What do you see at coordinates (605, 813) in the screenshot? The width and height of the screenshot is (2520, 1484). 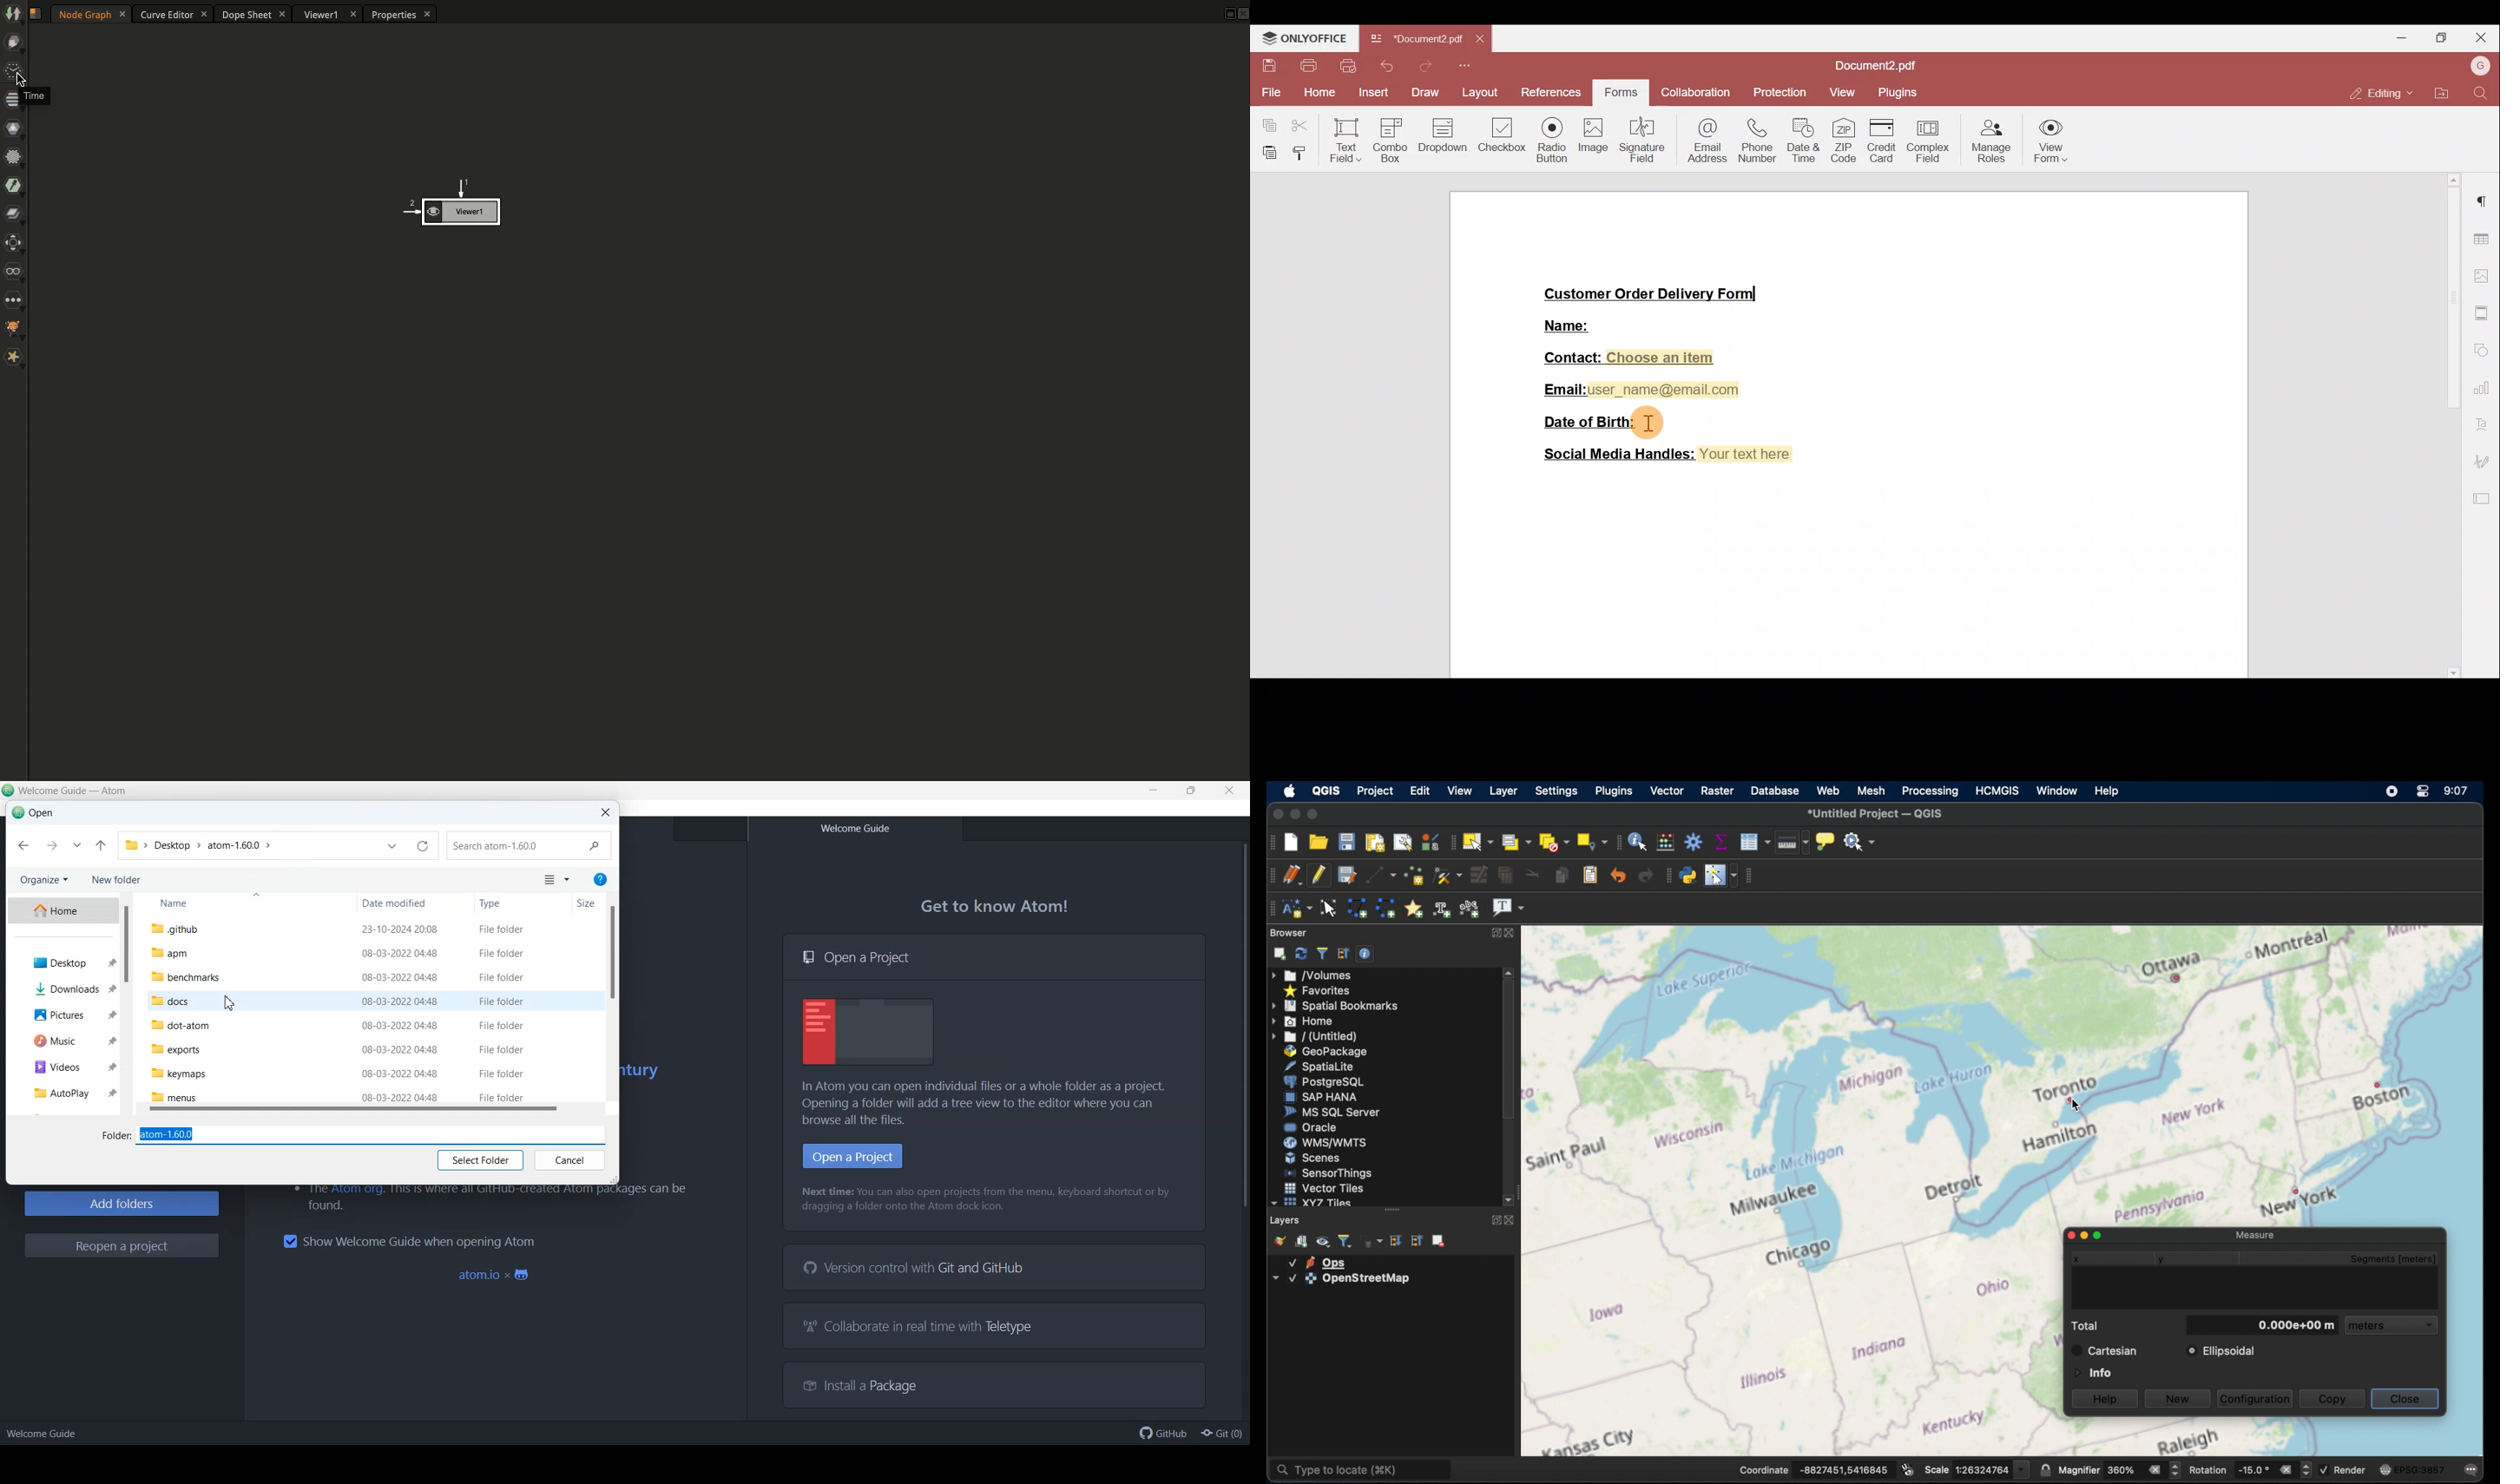 I see `Close` at bounding box center [605, 813].